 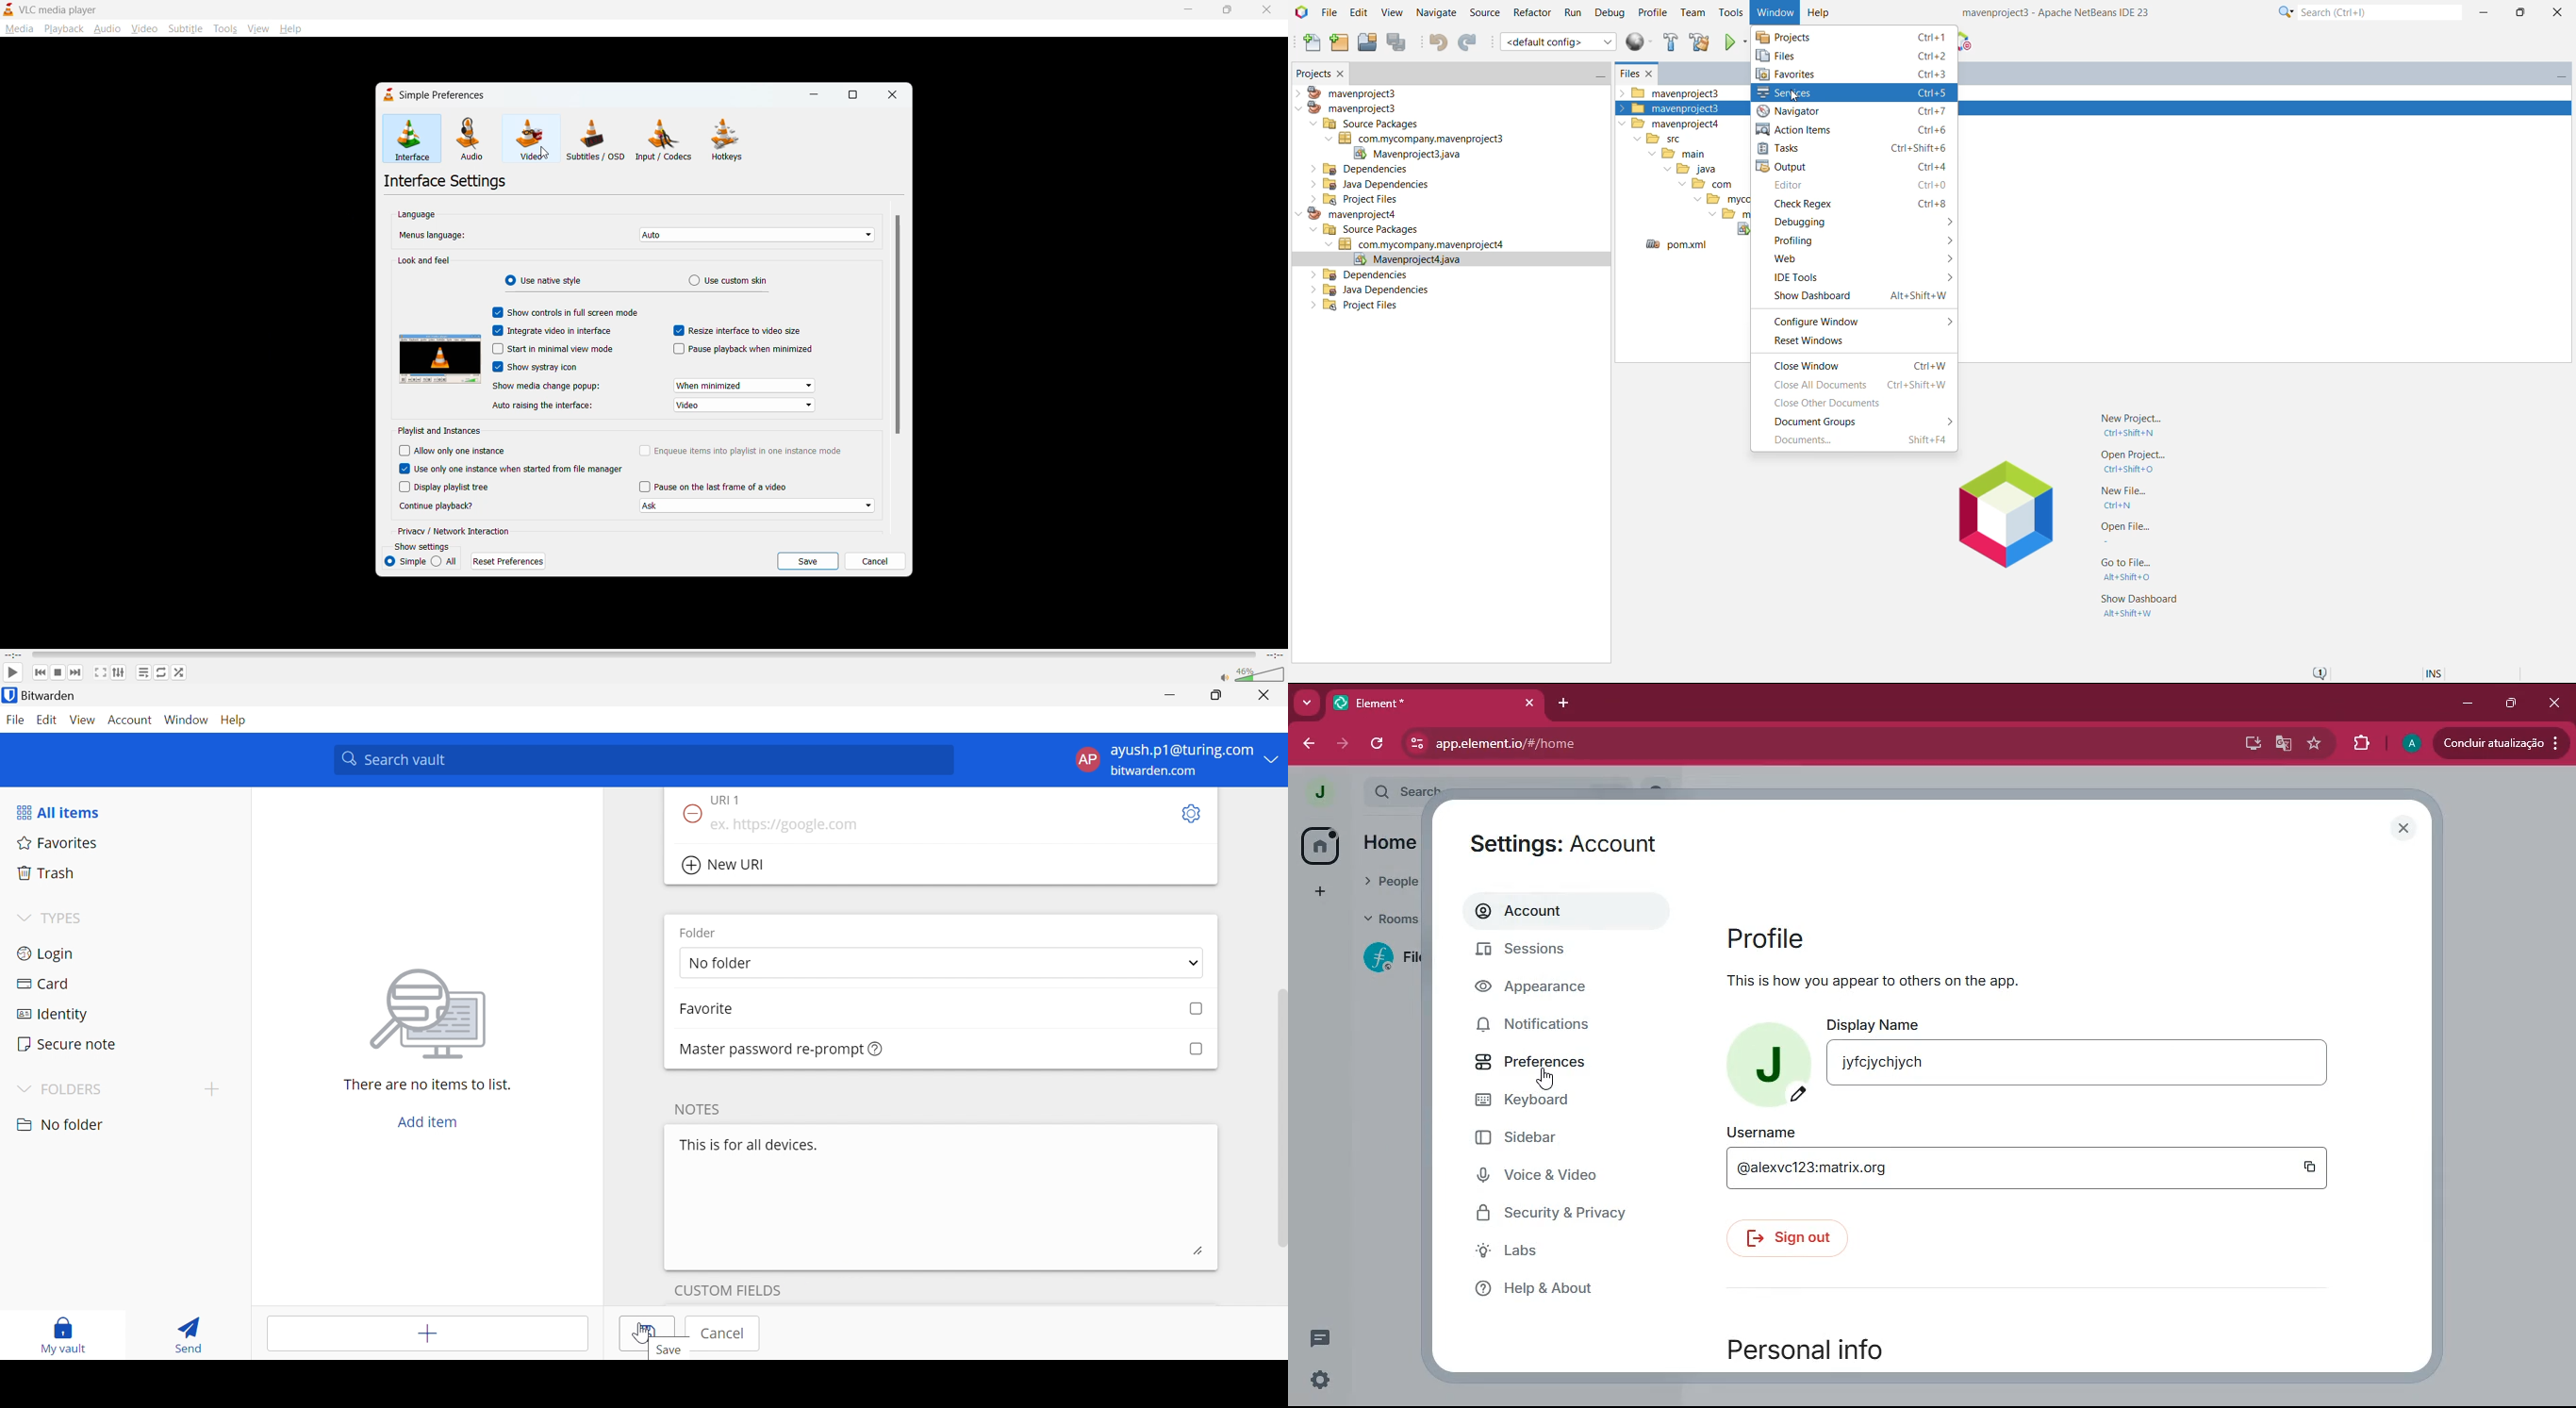 What do you see at coordinates (1201, 1253) in the screenshot?
I see `edit` at bounding box center [1201, 1253].